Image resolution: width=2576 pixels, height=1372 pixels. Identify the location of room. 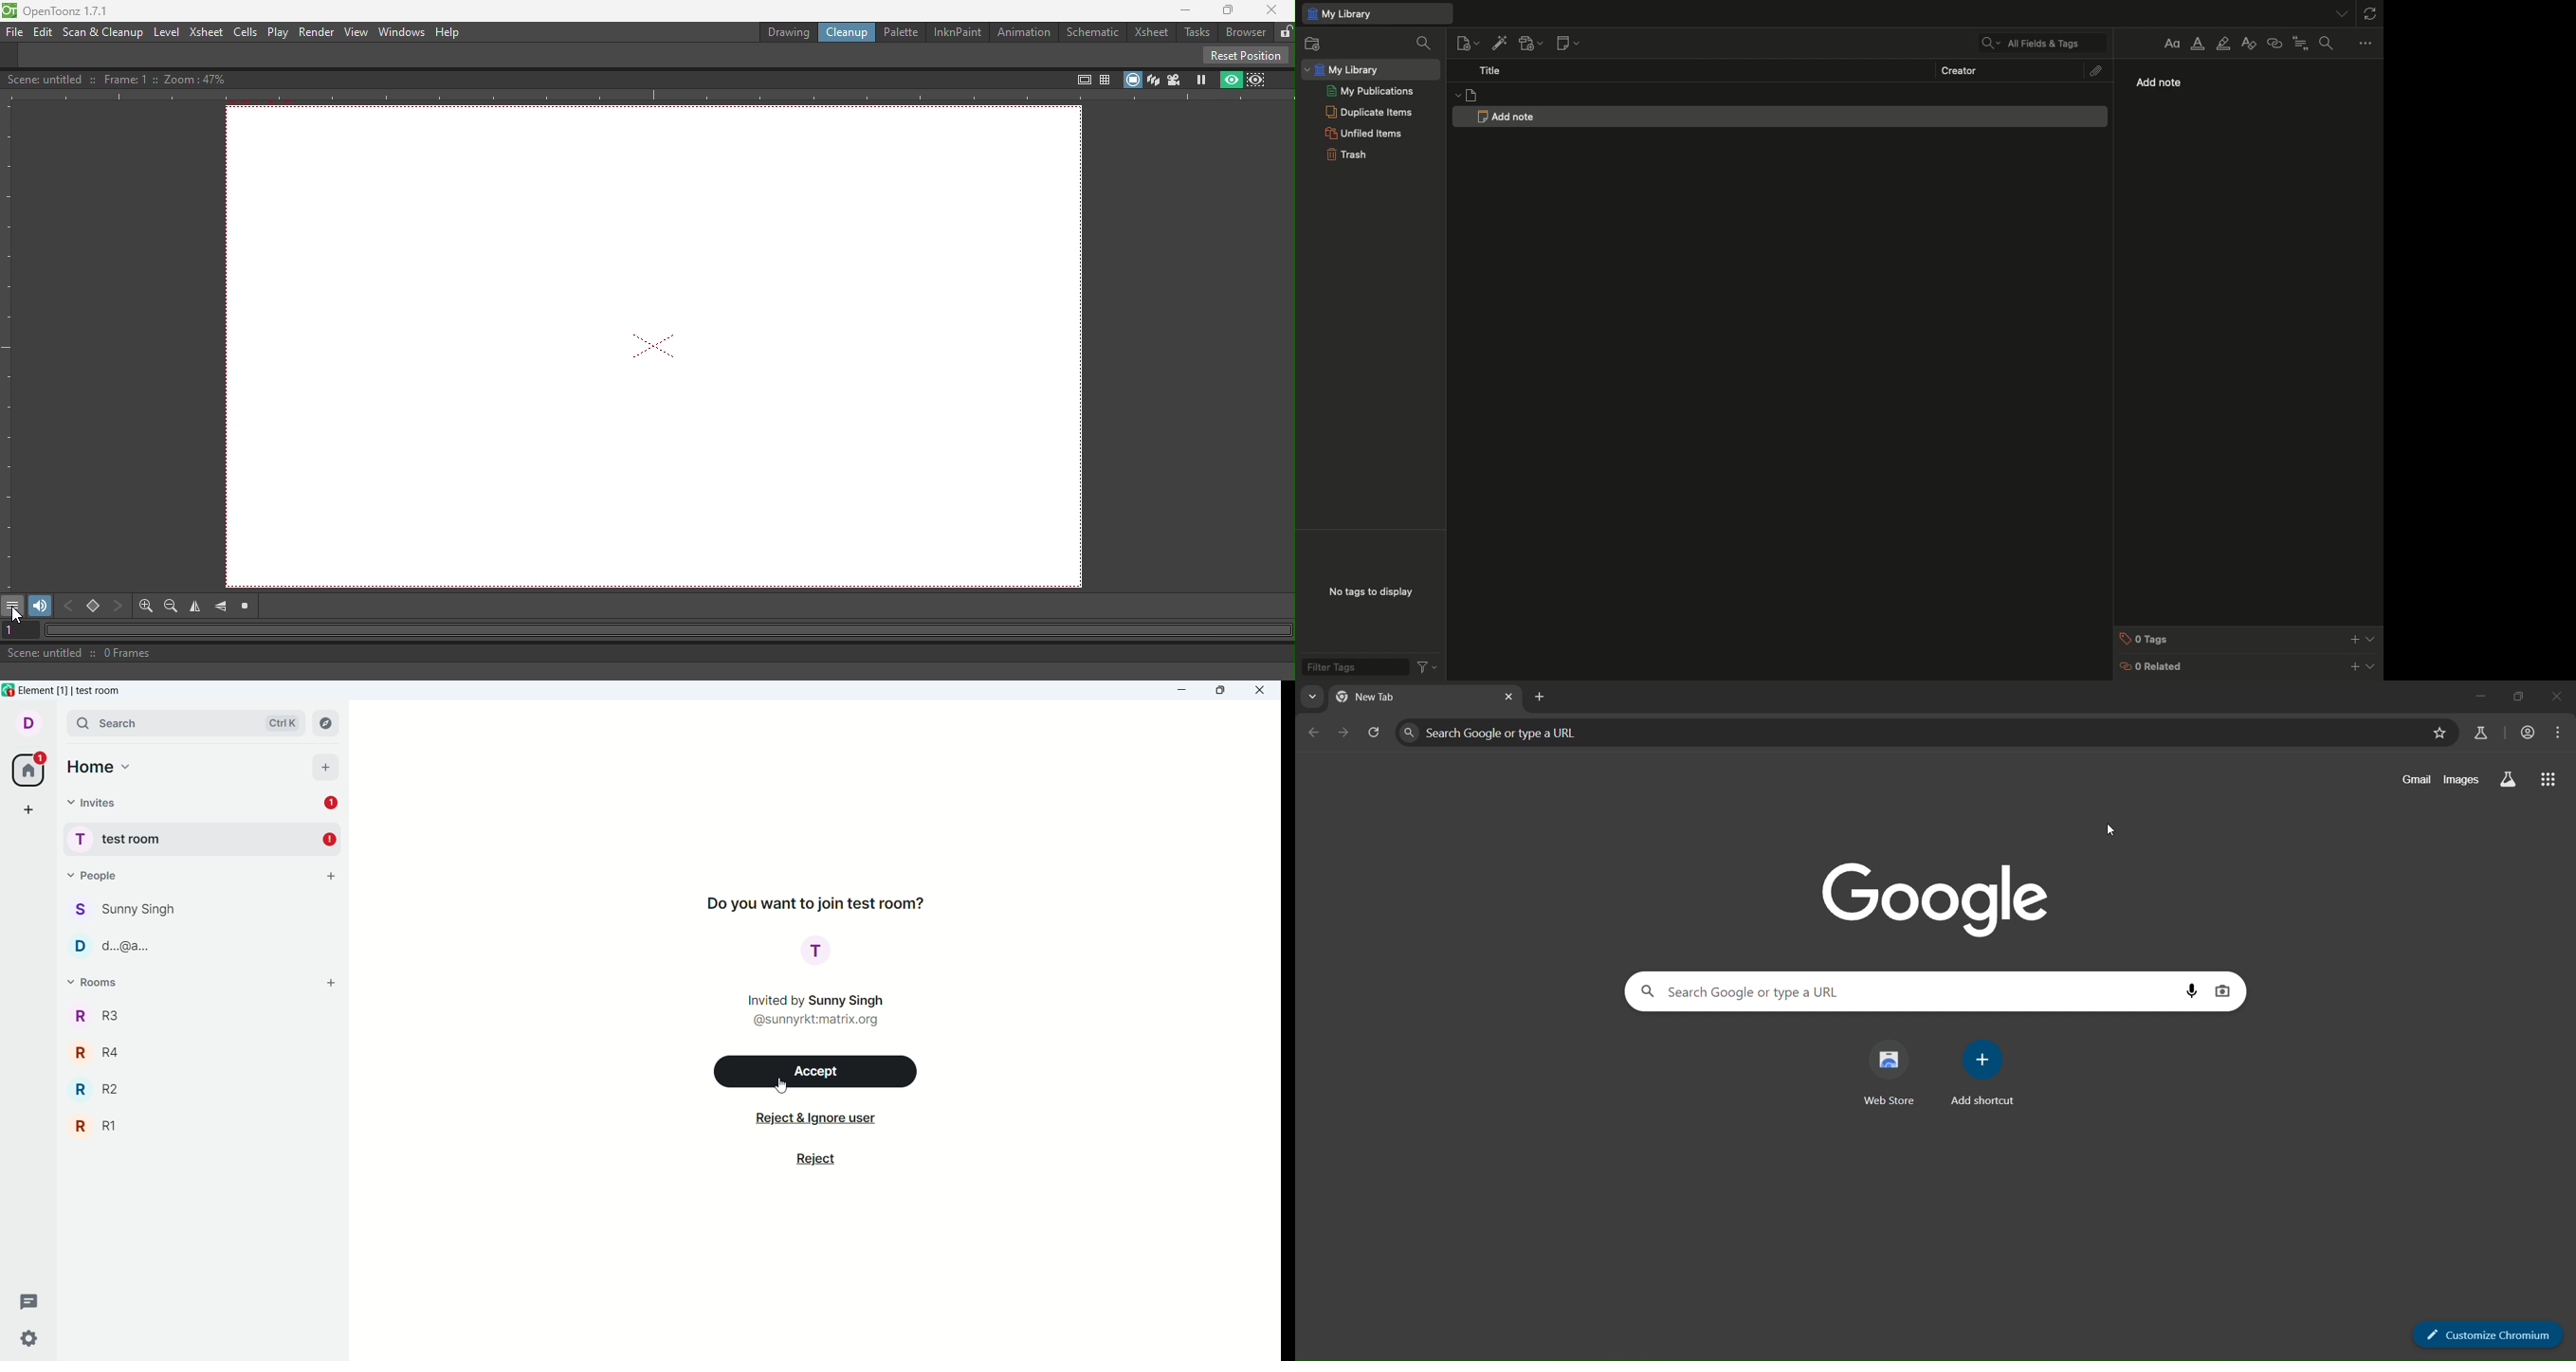
(818, 952).